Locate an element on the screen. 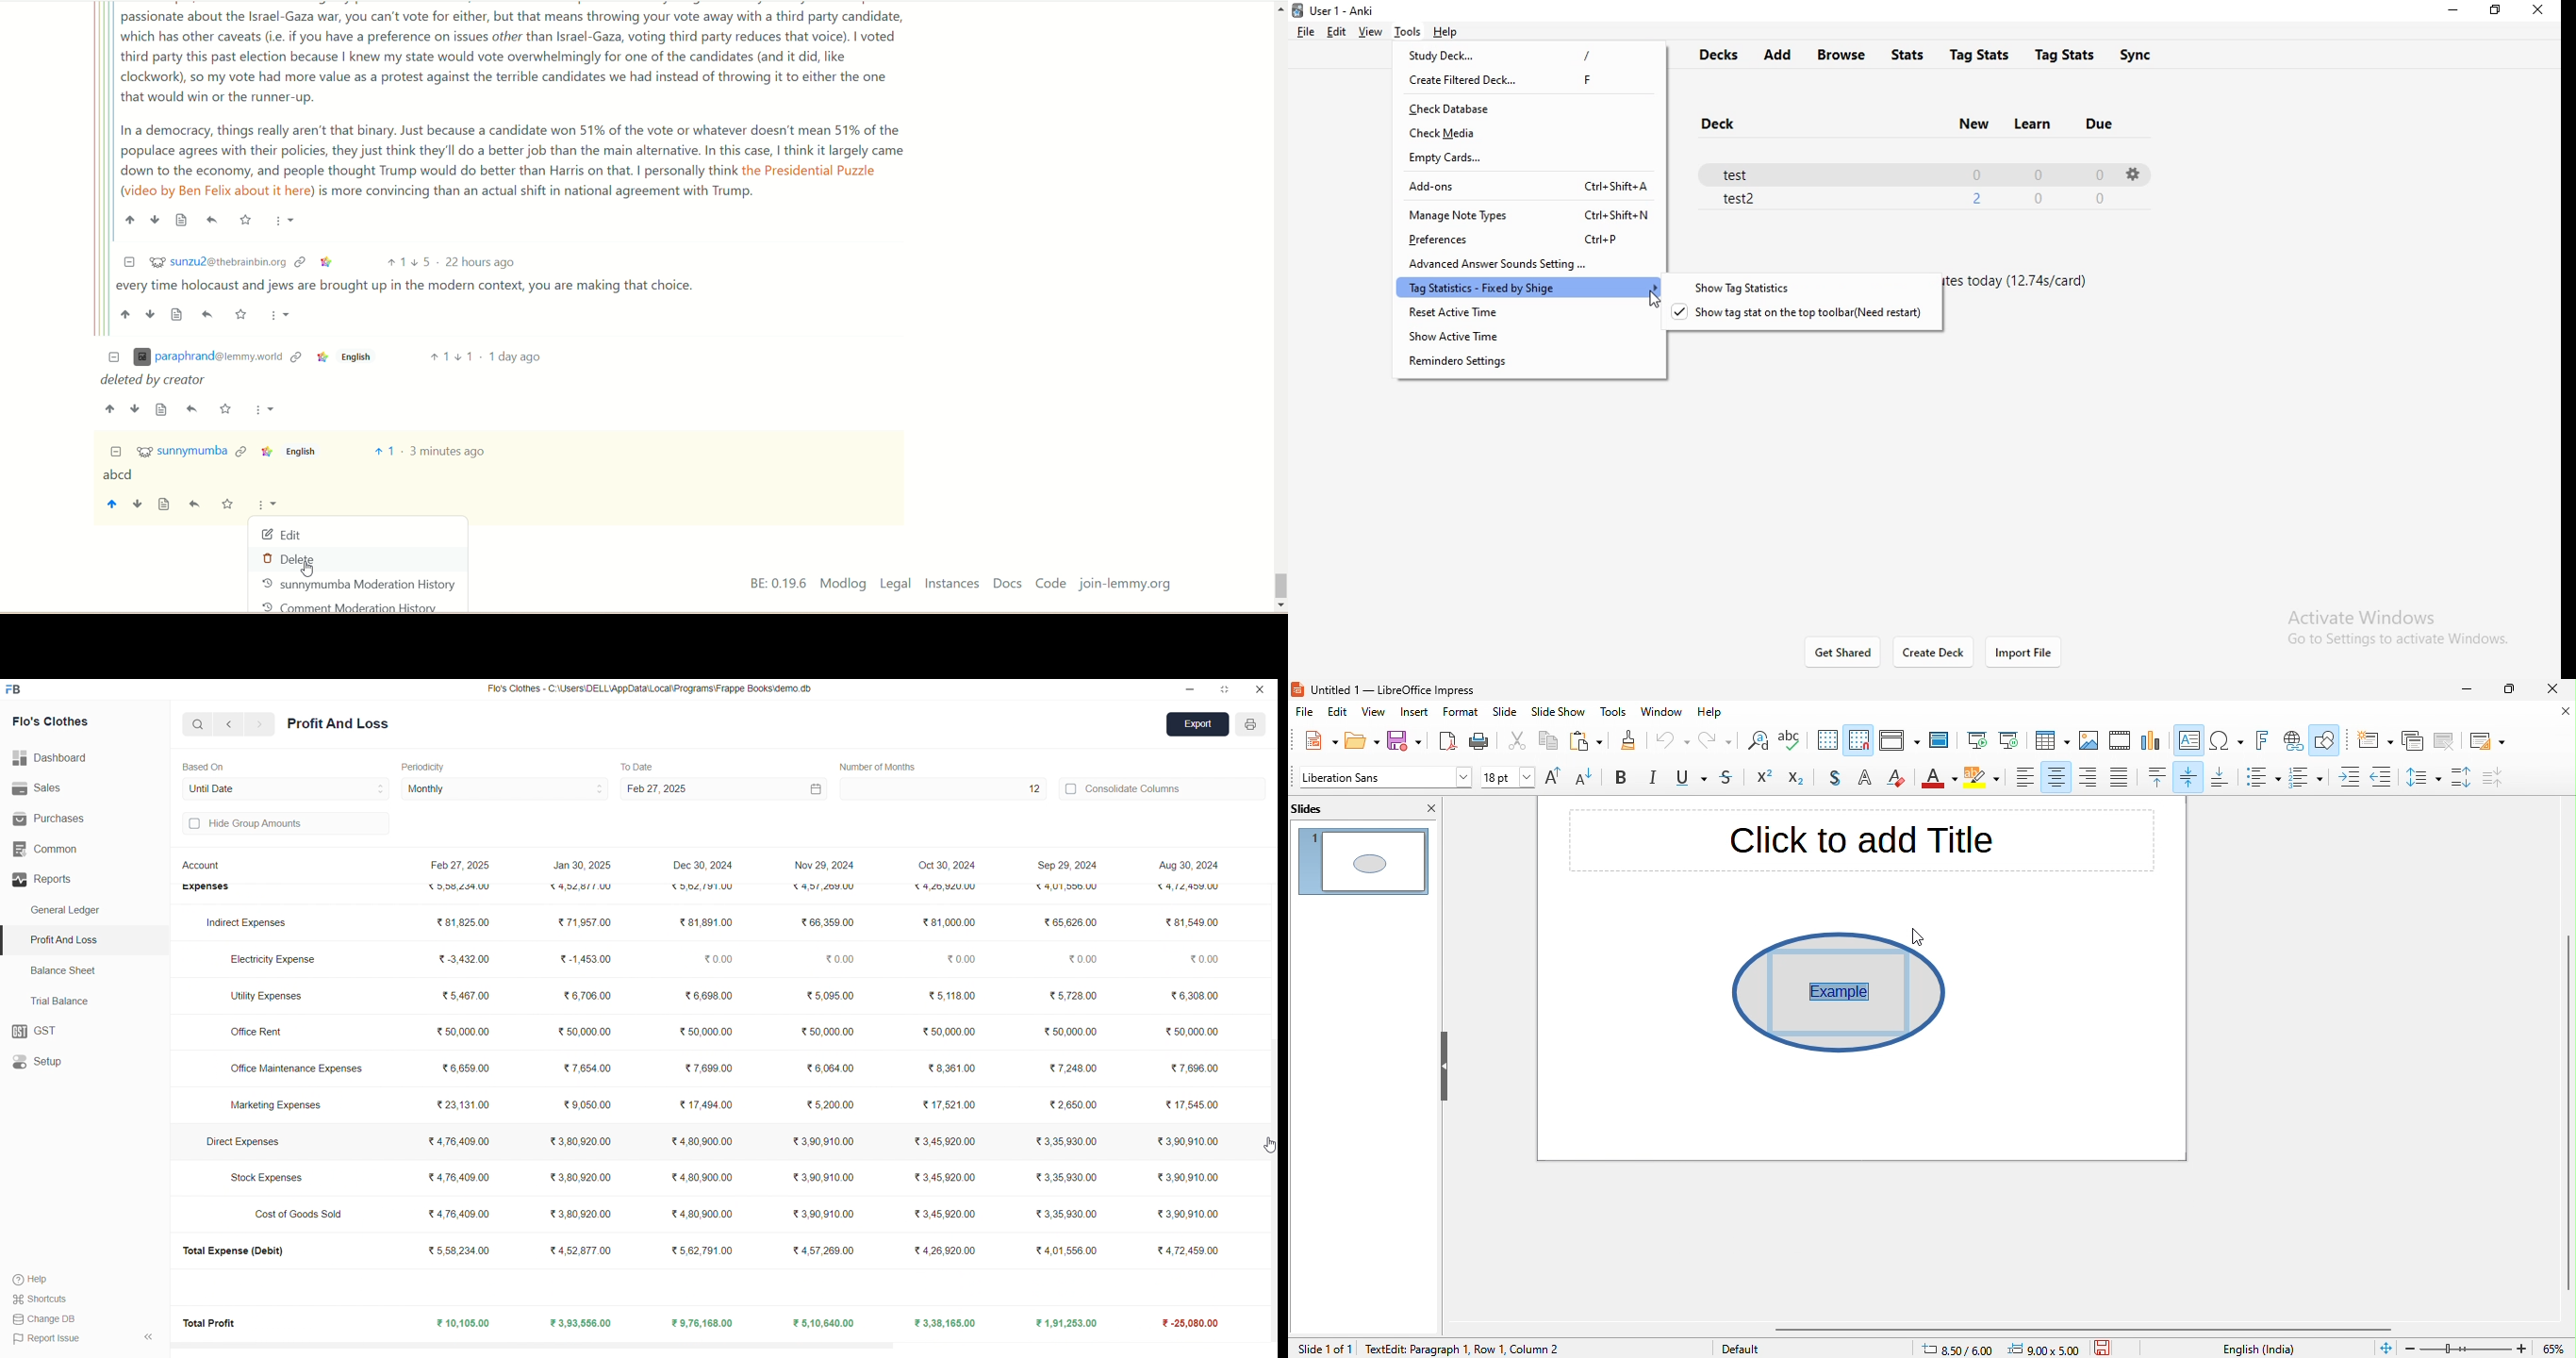  ₹5,58,234.00 is located at coordinates (458, 1250).